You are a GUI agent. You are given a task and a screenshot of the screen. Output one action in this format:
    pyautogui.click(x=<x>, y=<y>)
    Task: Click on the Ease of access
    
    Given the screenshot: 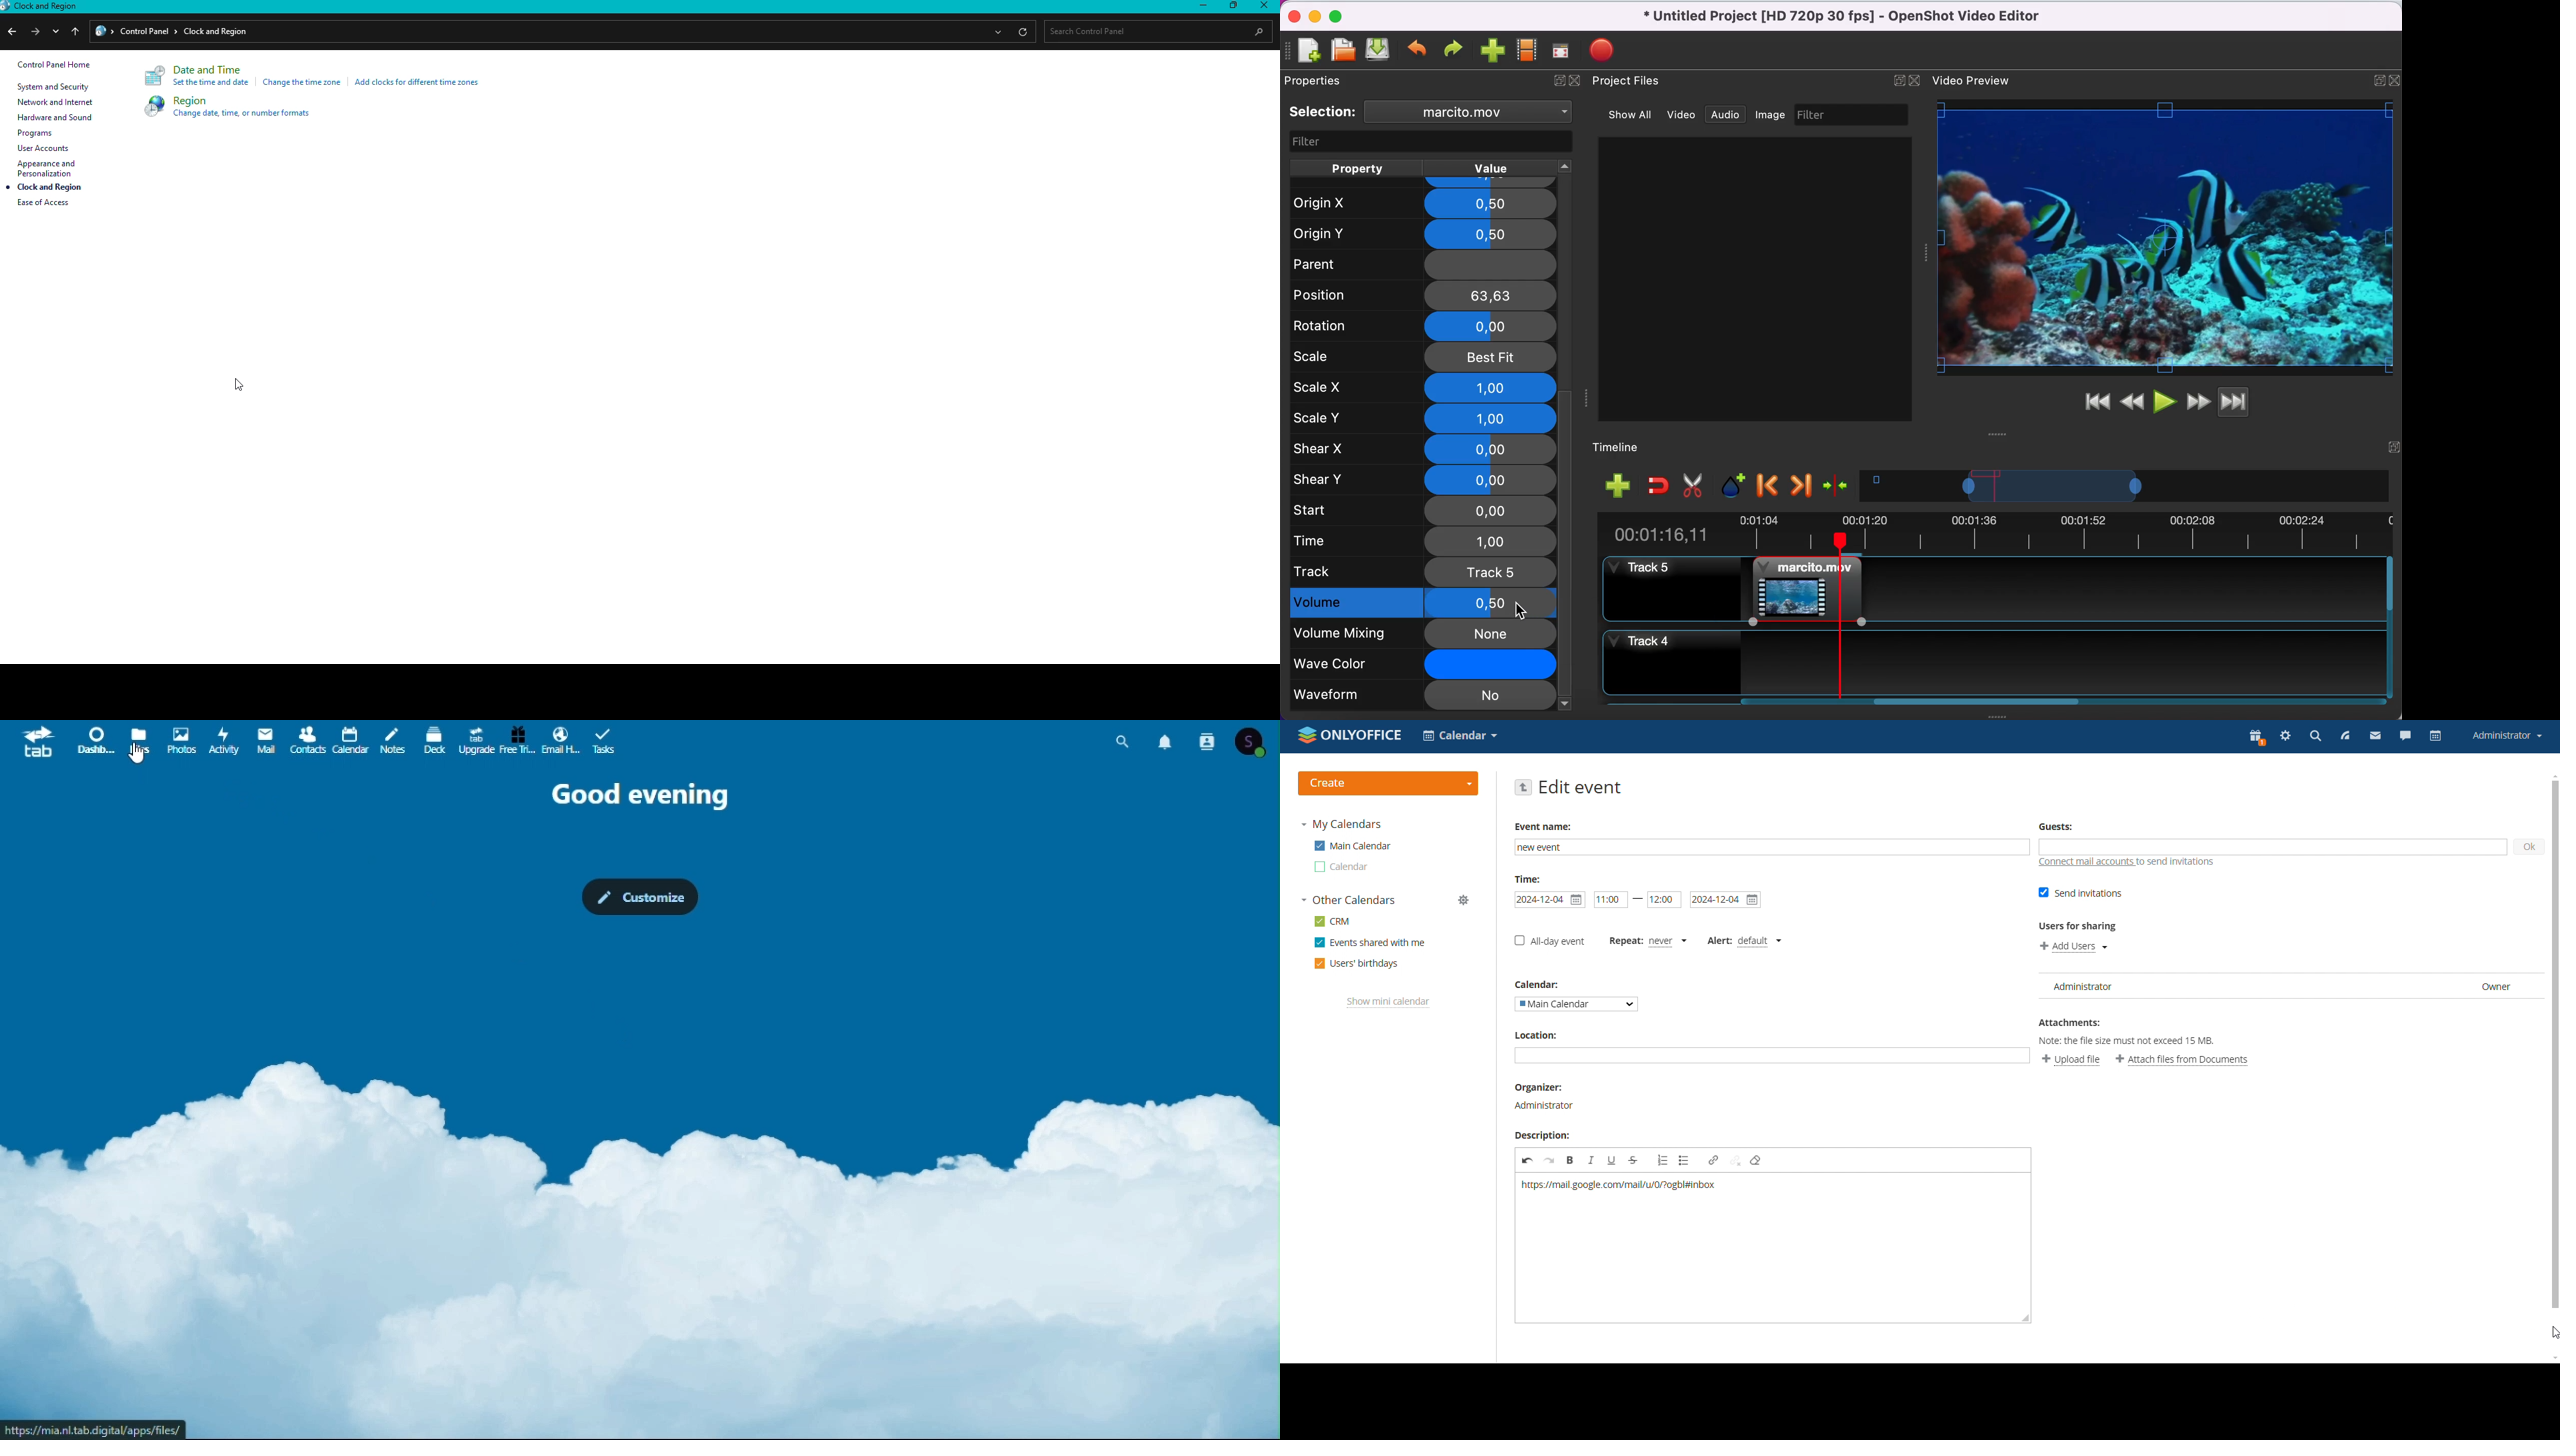 What is the action you would take?
    pyautogui.click(x=49, y=206)
    